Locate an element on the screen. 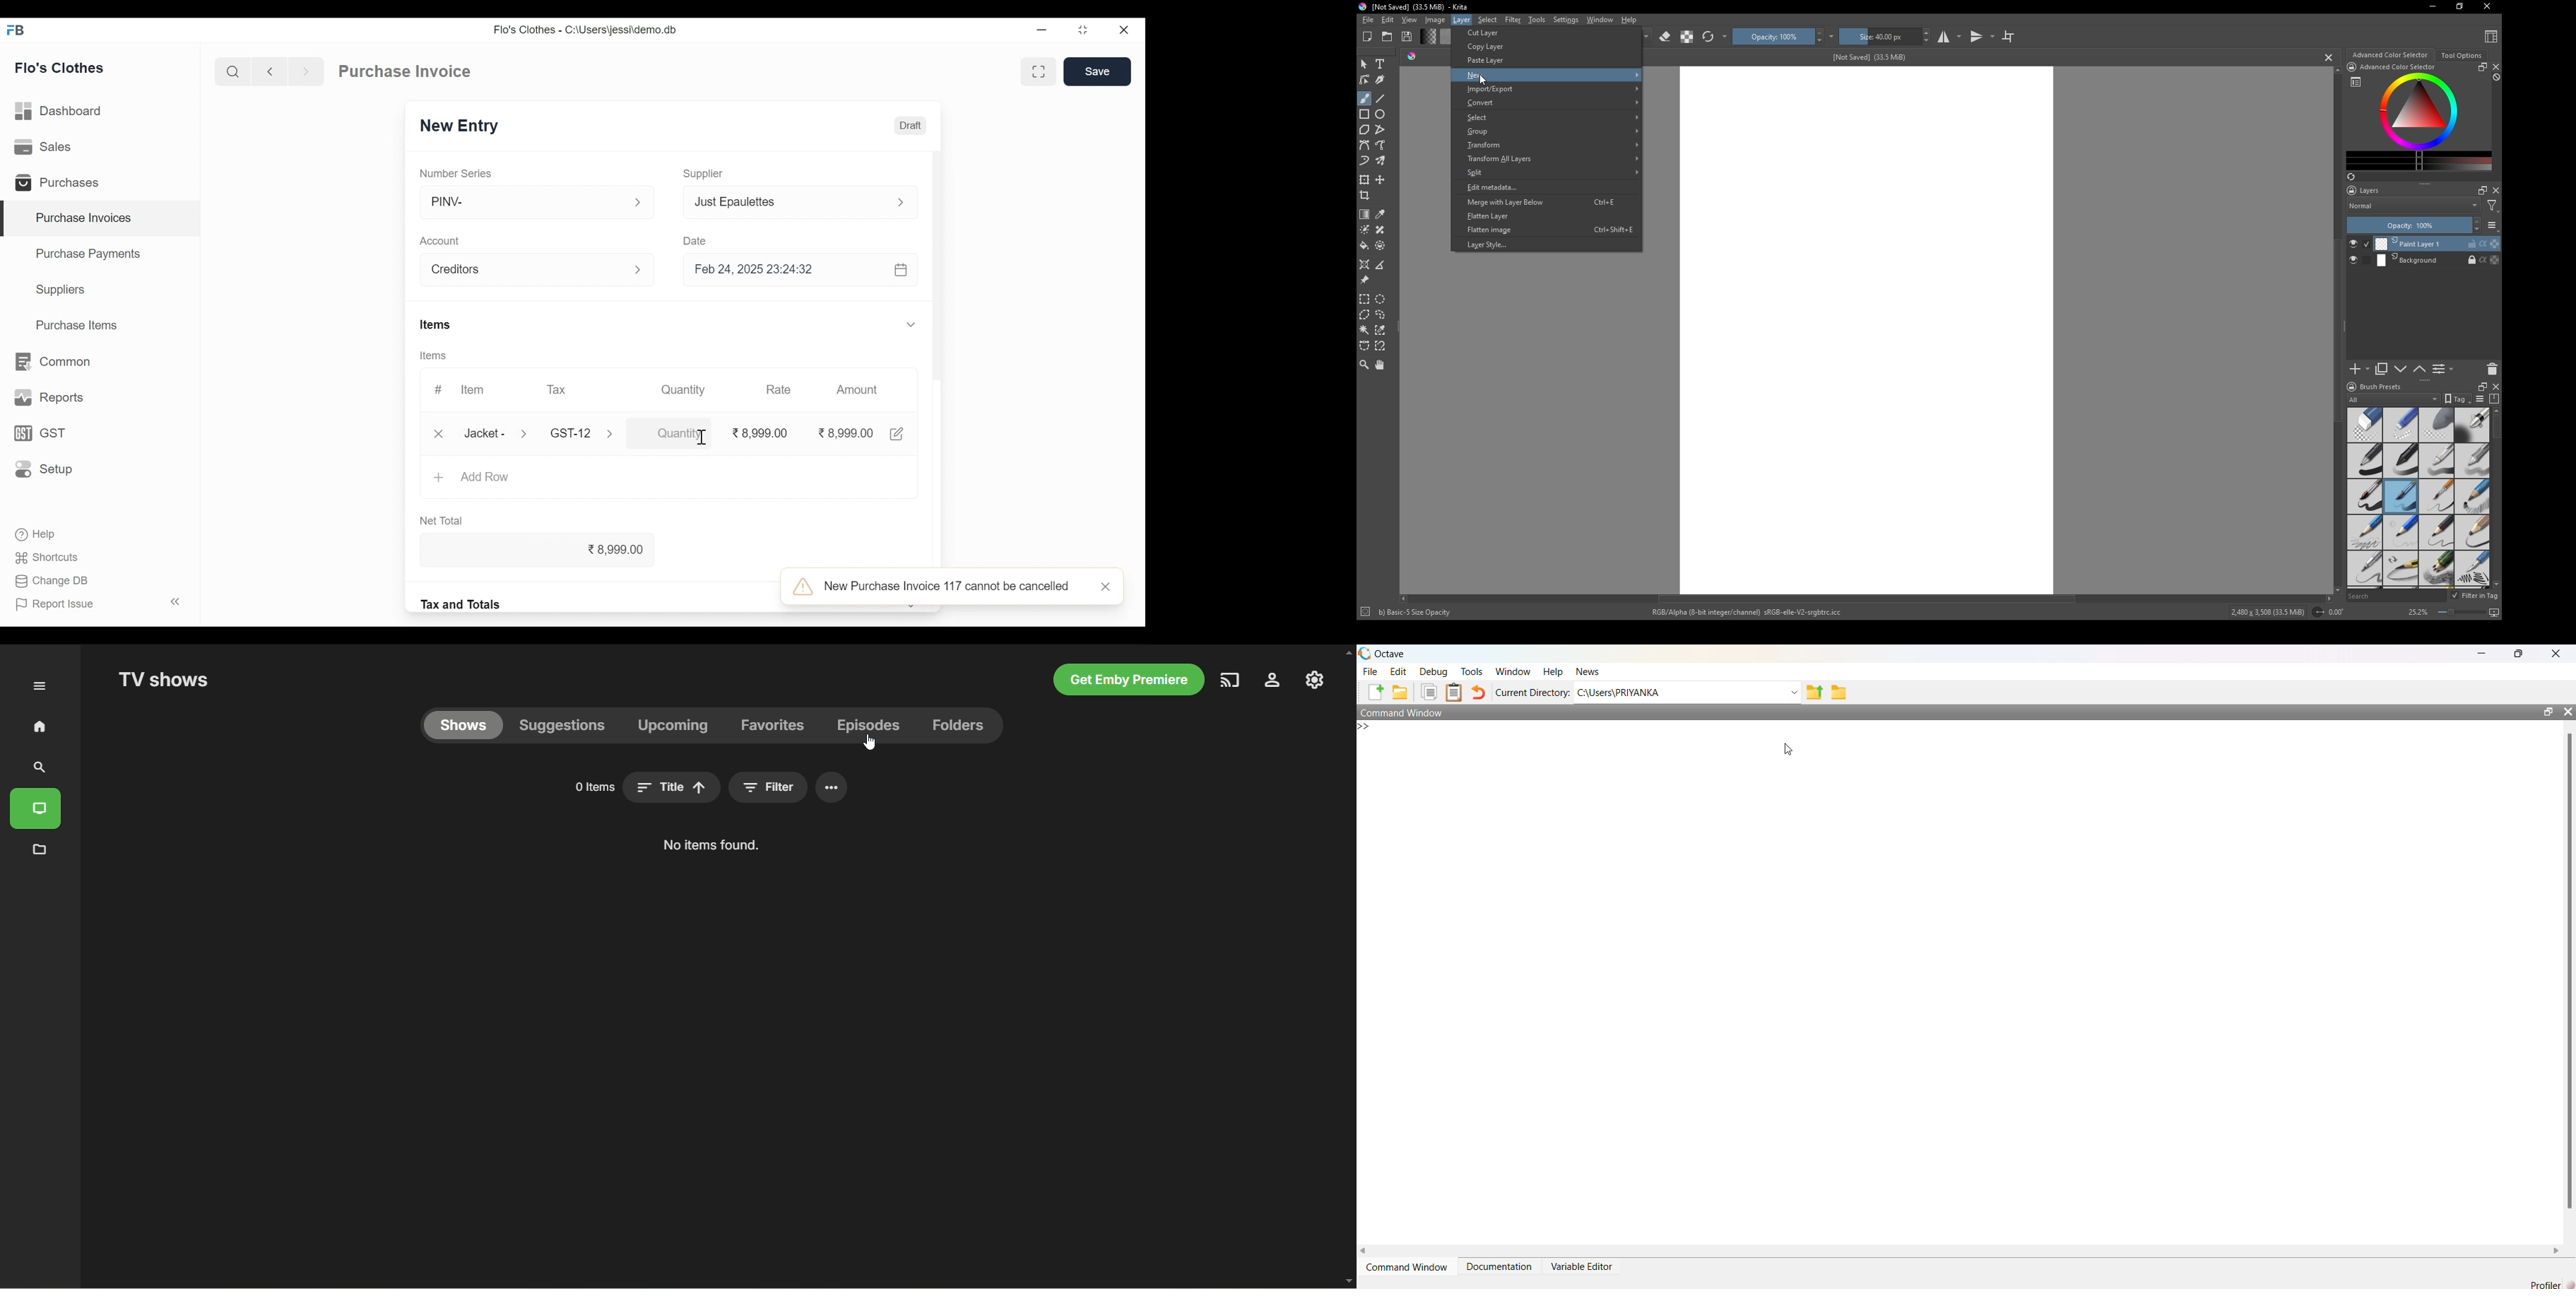 The width and height of the screenshot is (2576, 1316). close is located at coordinates (2495, 67).